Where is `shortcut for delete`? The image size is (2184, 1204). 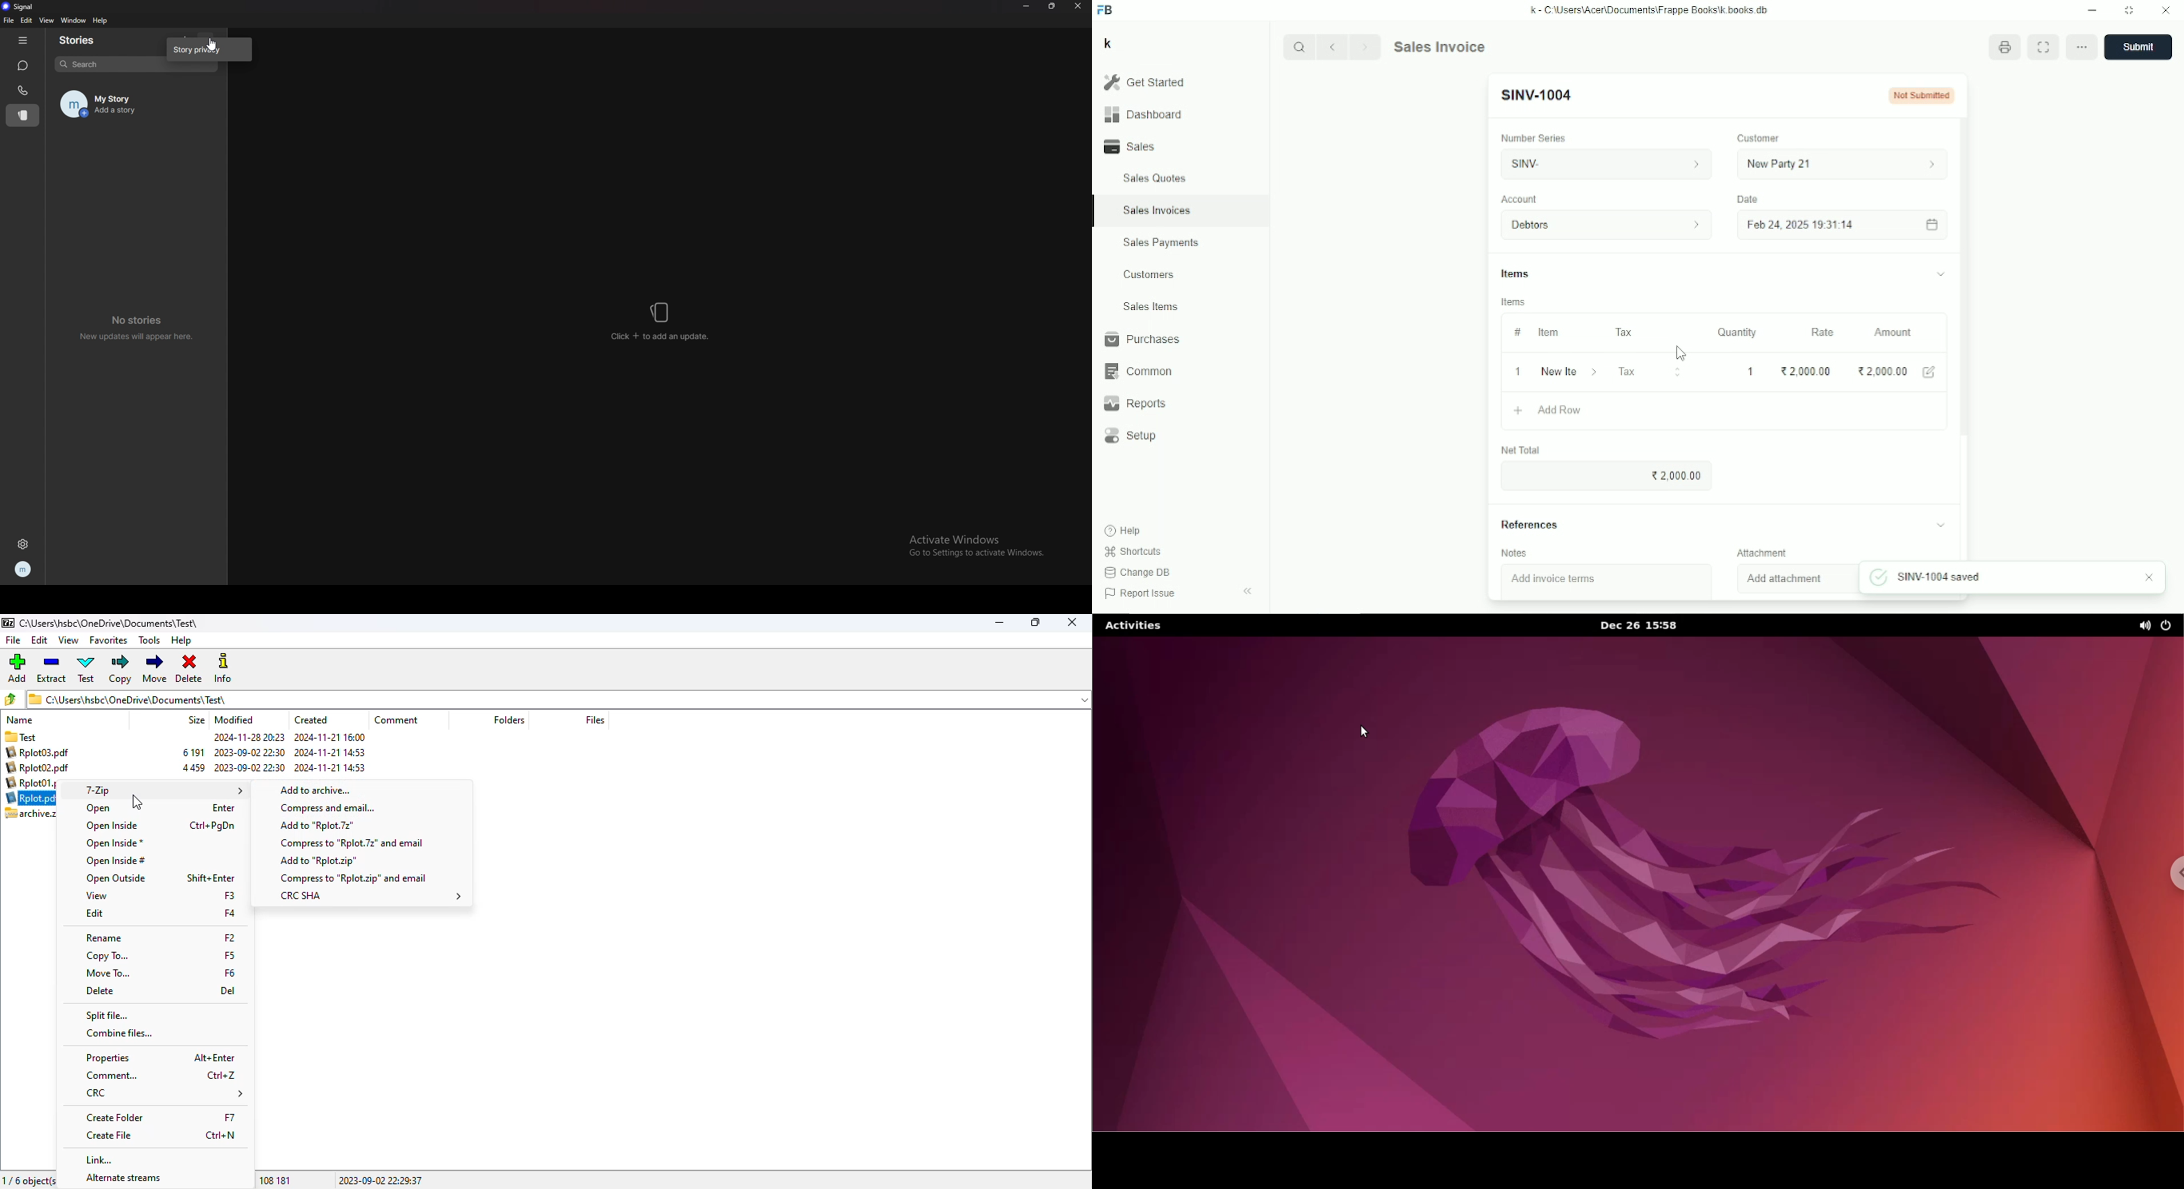
shortcut for delete is located at coordinates (228, 991).